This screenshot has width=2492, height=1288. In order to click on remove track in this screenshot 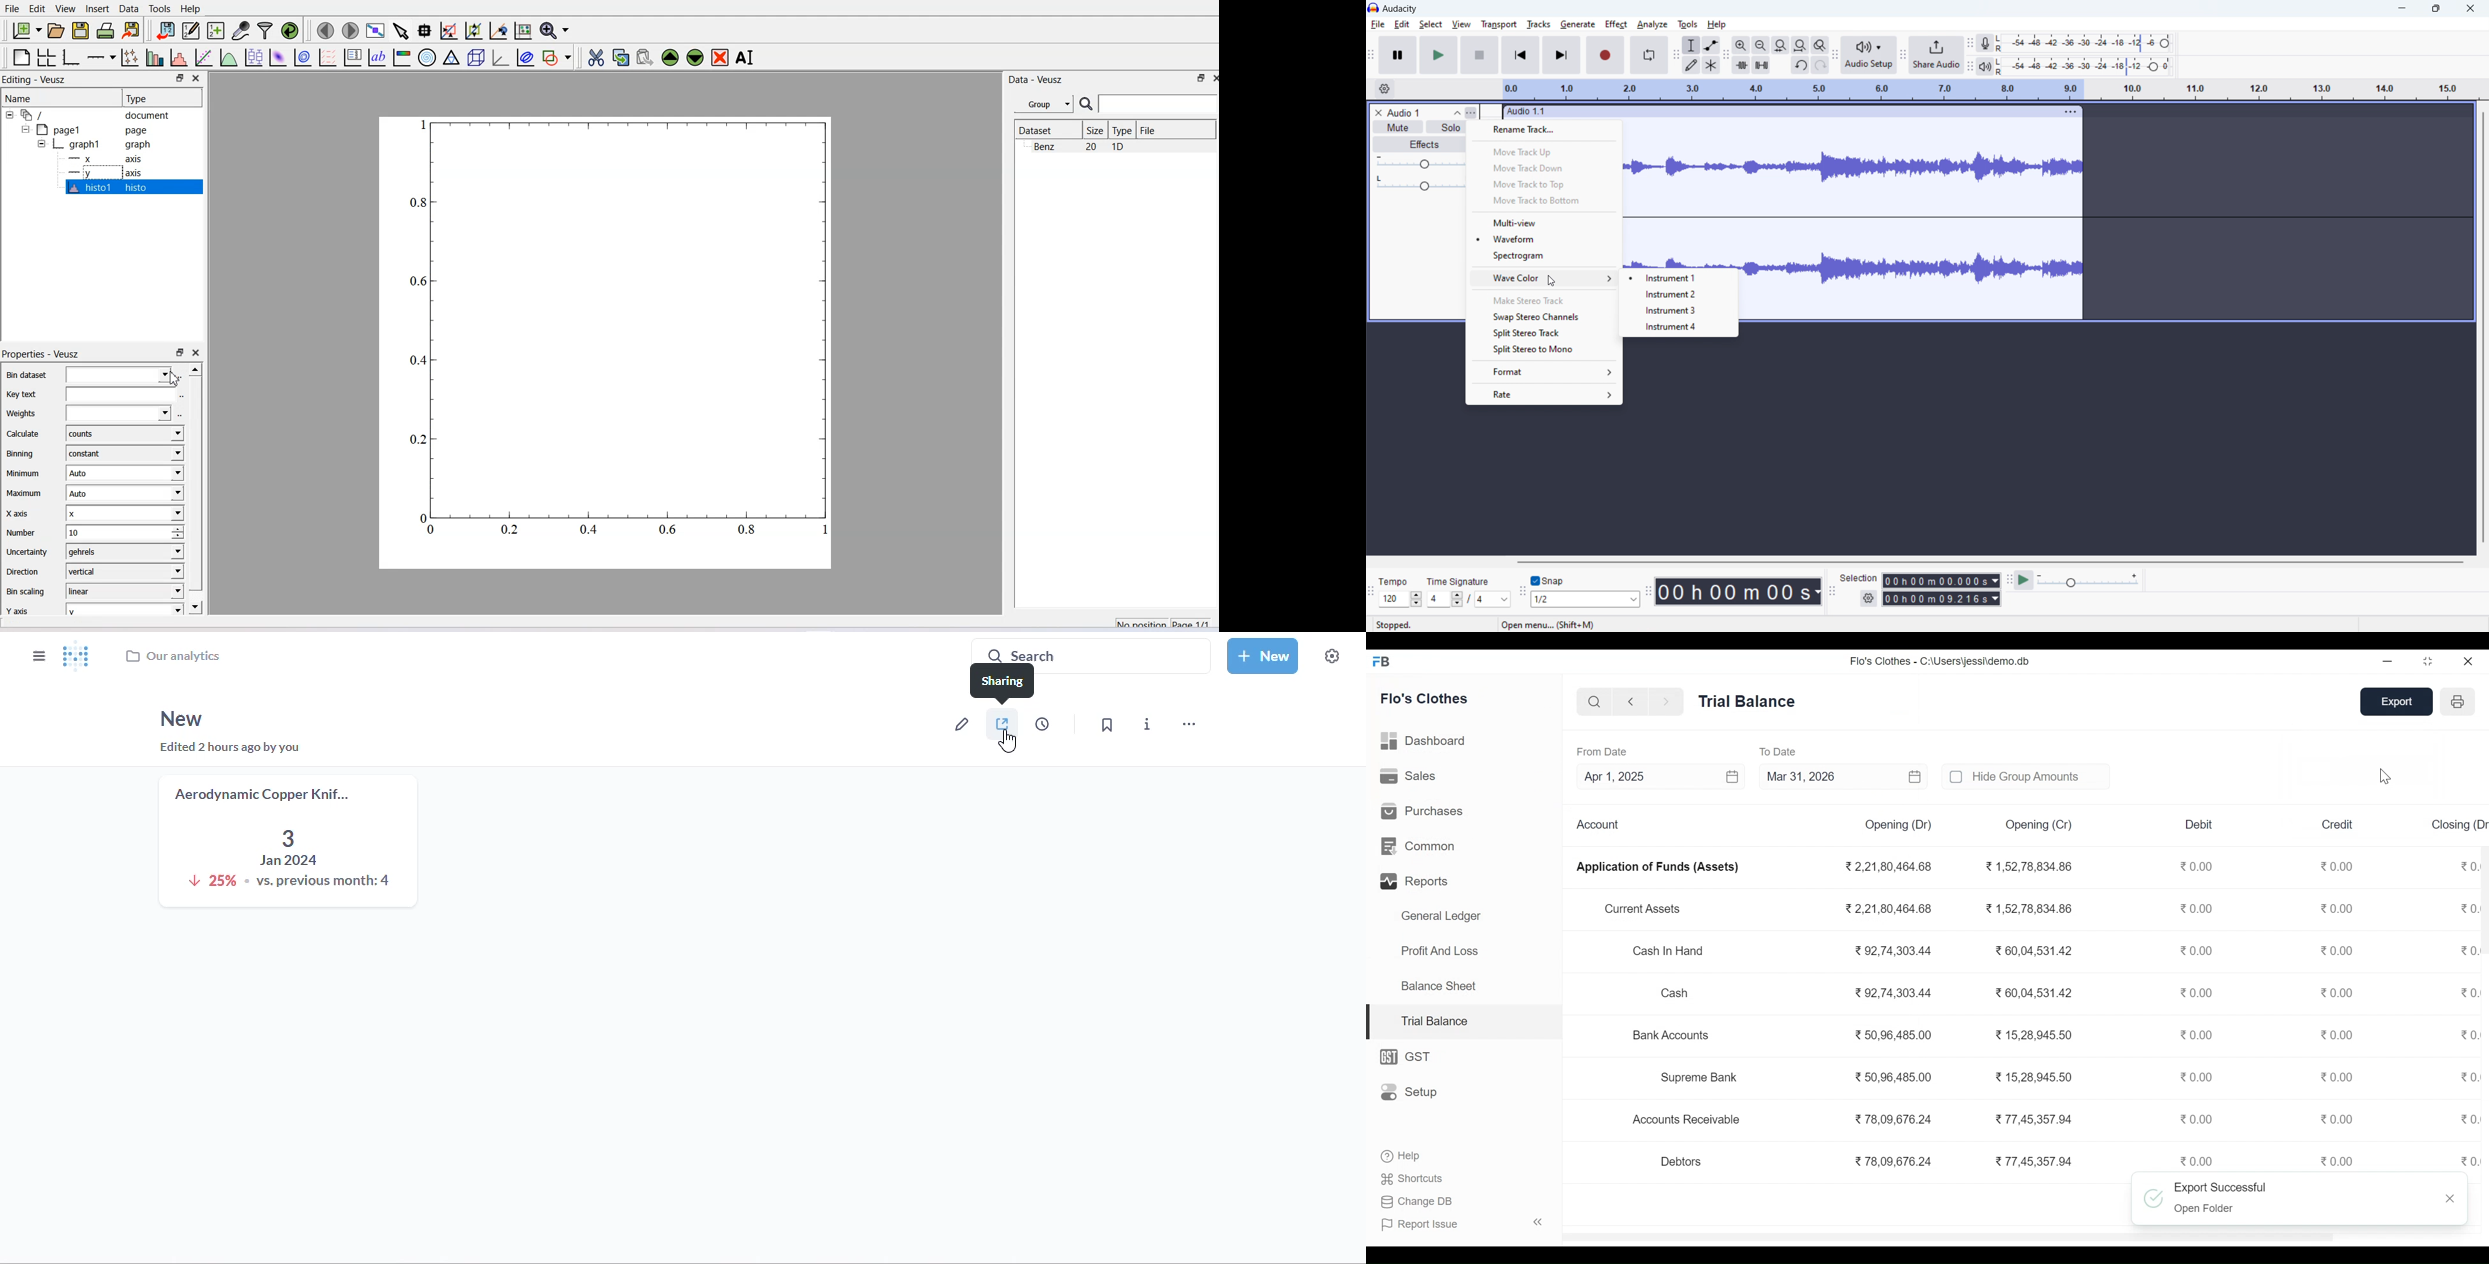, I will do `click(1378, 112)`.